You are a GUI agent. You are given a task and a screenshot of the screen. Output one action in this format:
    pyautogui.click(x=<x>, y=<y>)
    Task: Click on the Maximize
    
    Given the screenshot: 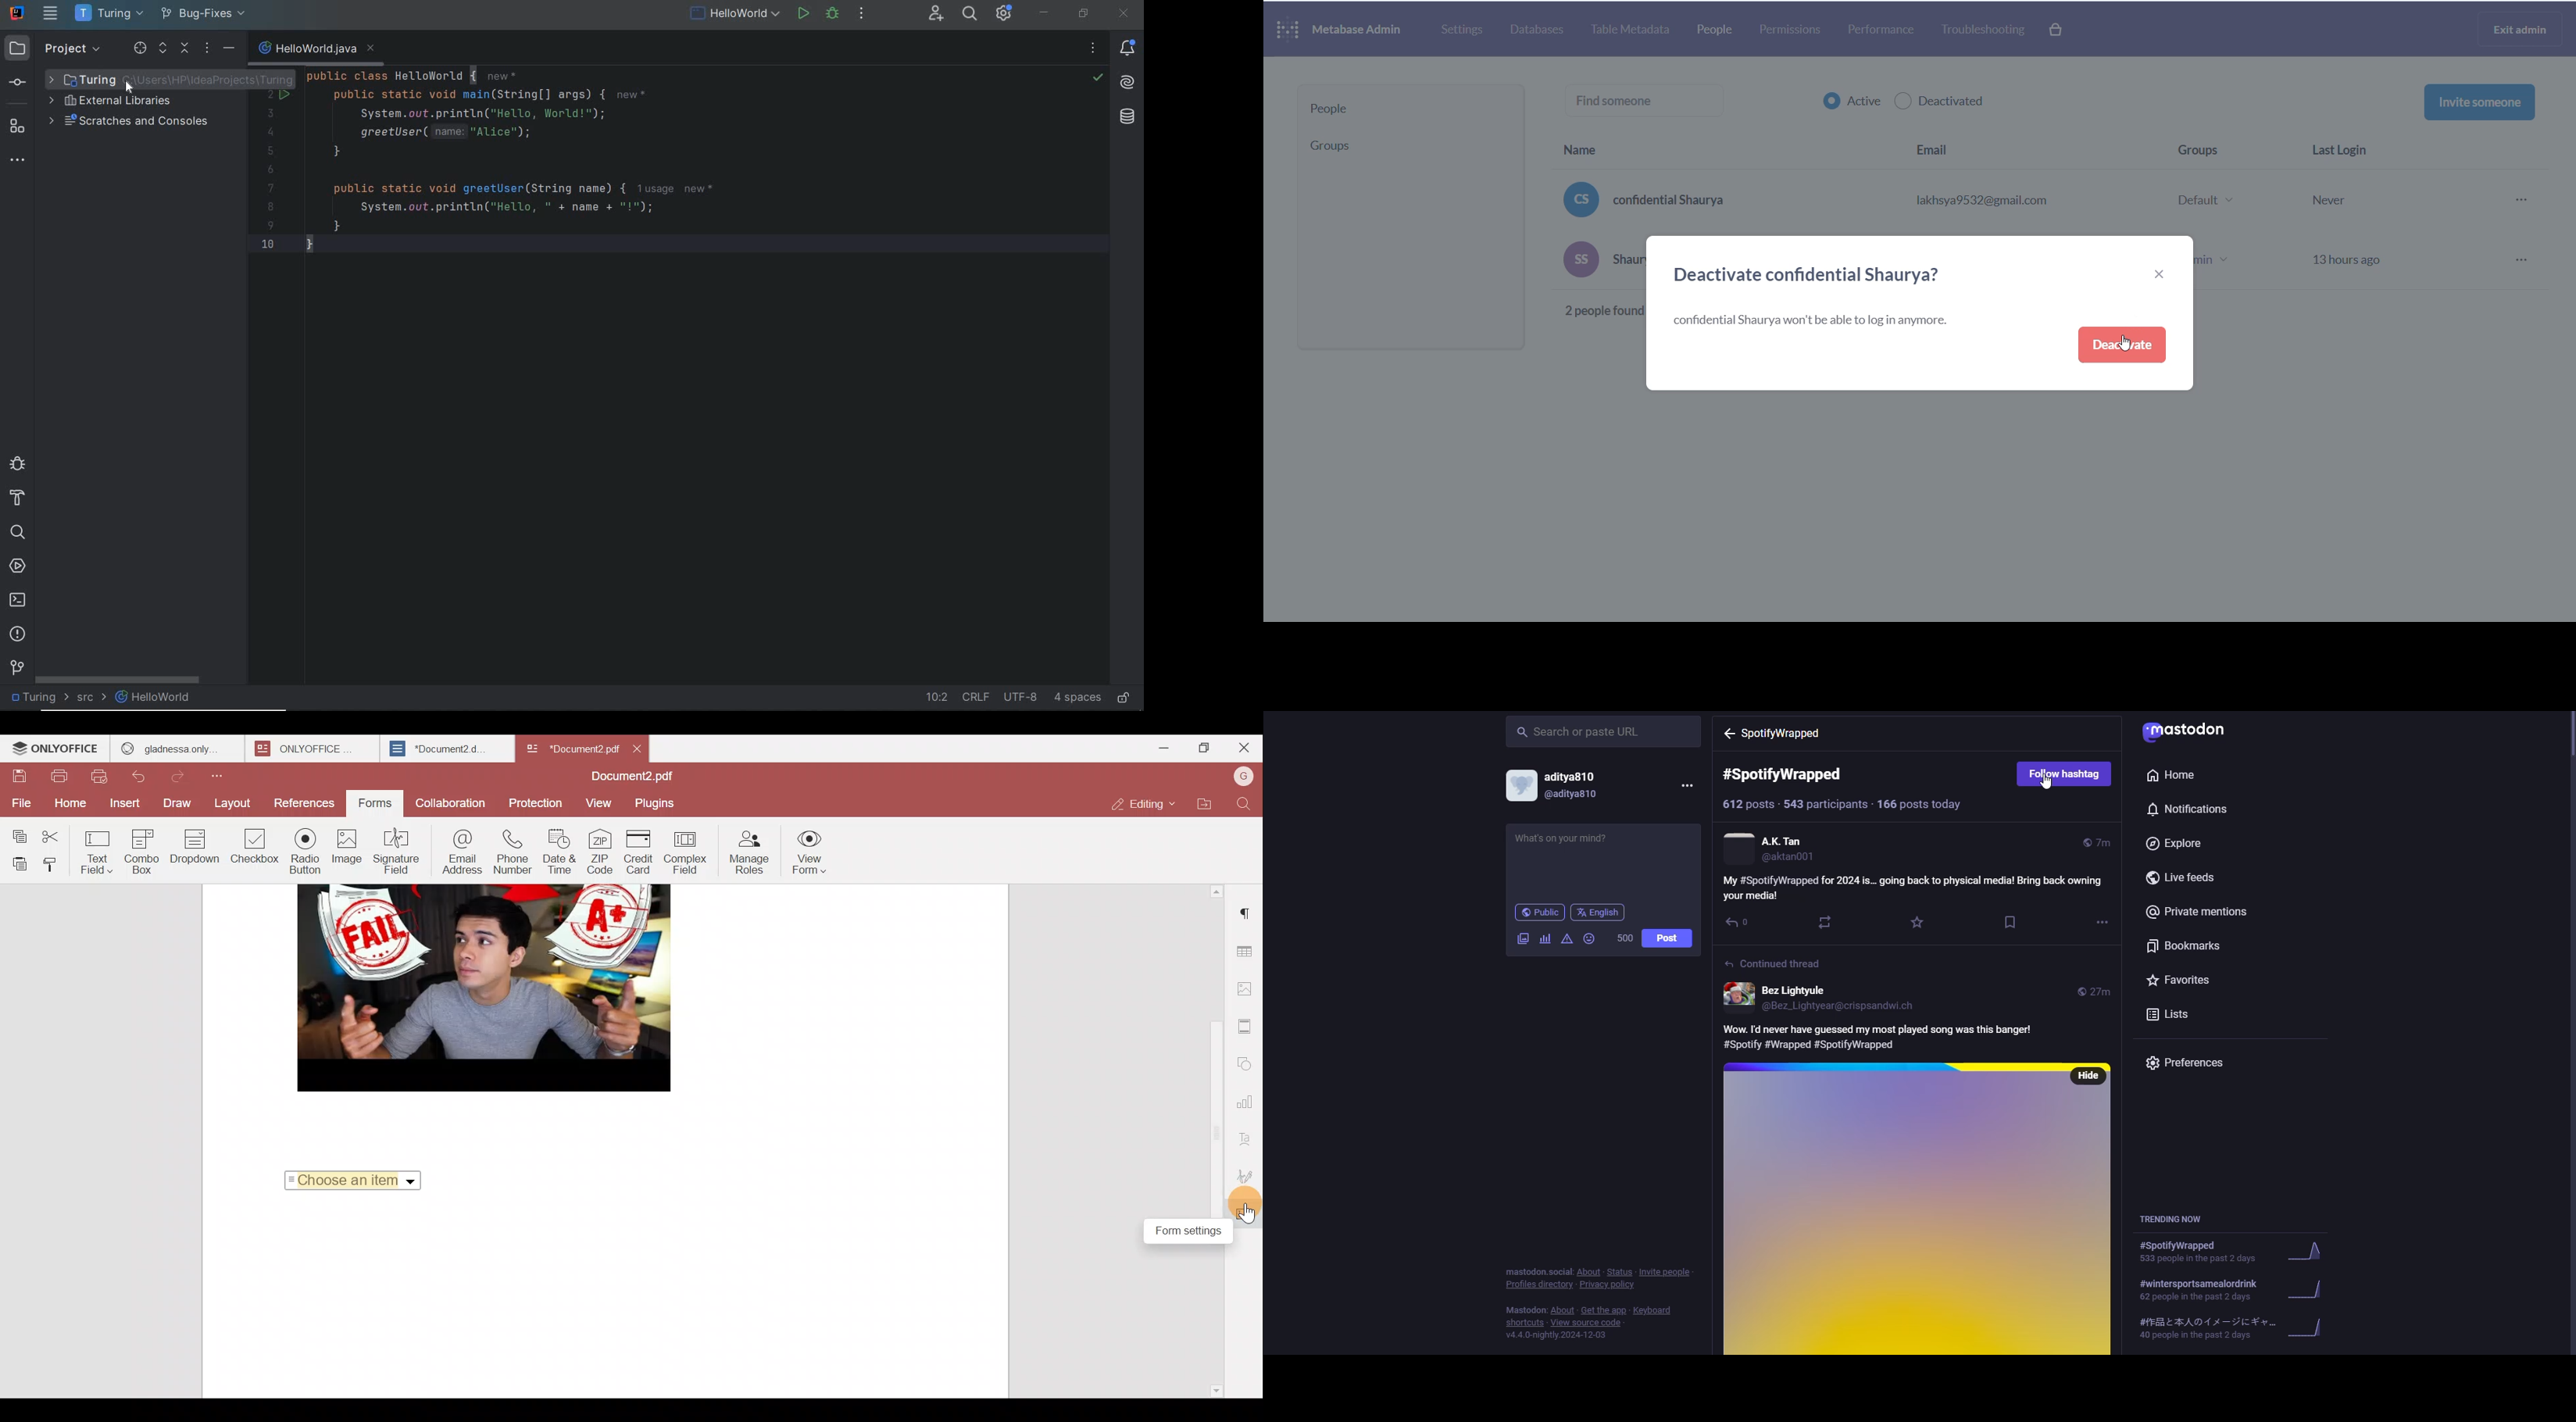 What is the action you would take?
    pyautogui.click(x=1201, y=749)
    